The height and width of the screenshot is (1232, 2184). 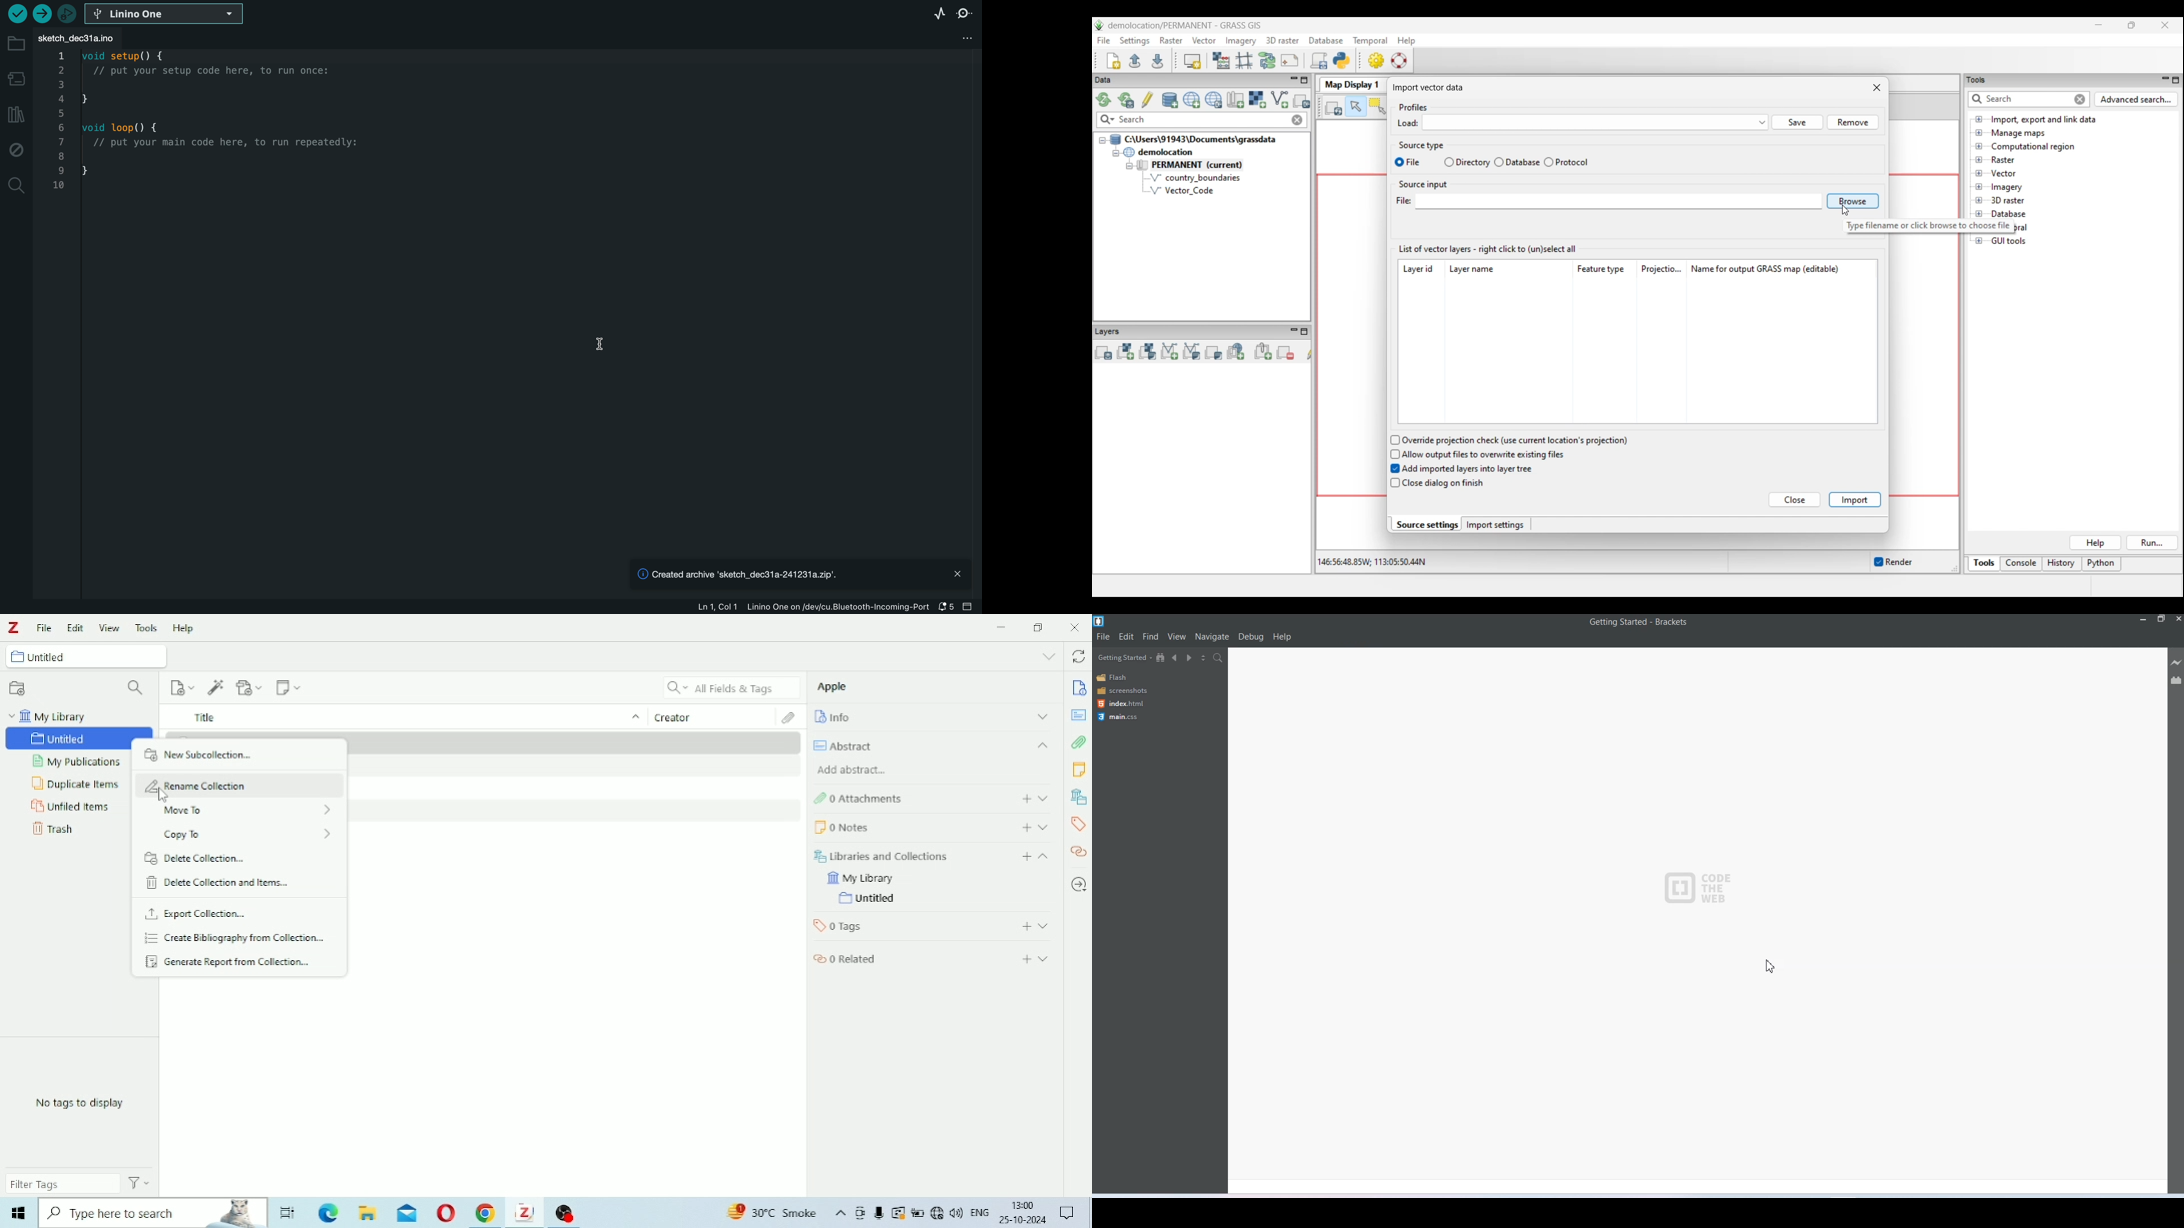 What do you see at coordinates (1038, 627) in the screenshot?
I see `Restore Down` at bounding box center [1038, 627].